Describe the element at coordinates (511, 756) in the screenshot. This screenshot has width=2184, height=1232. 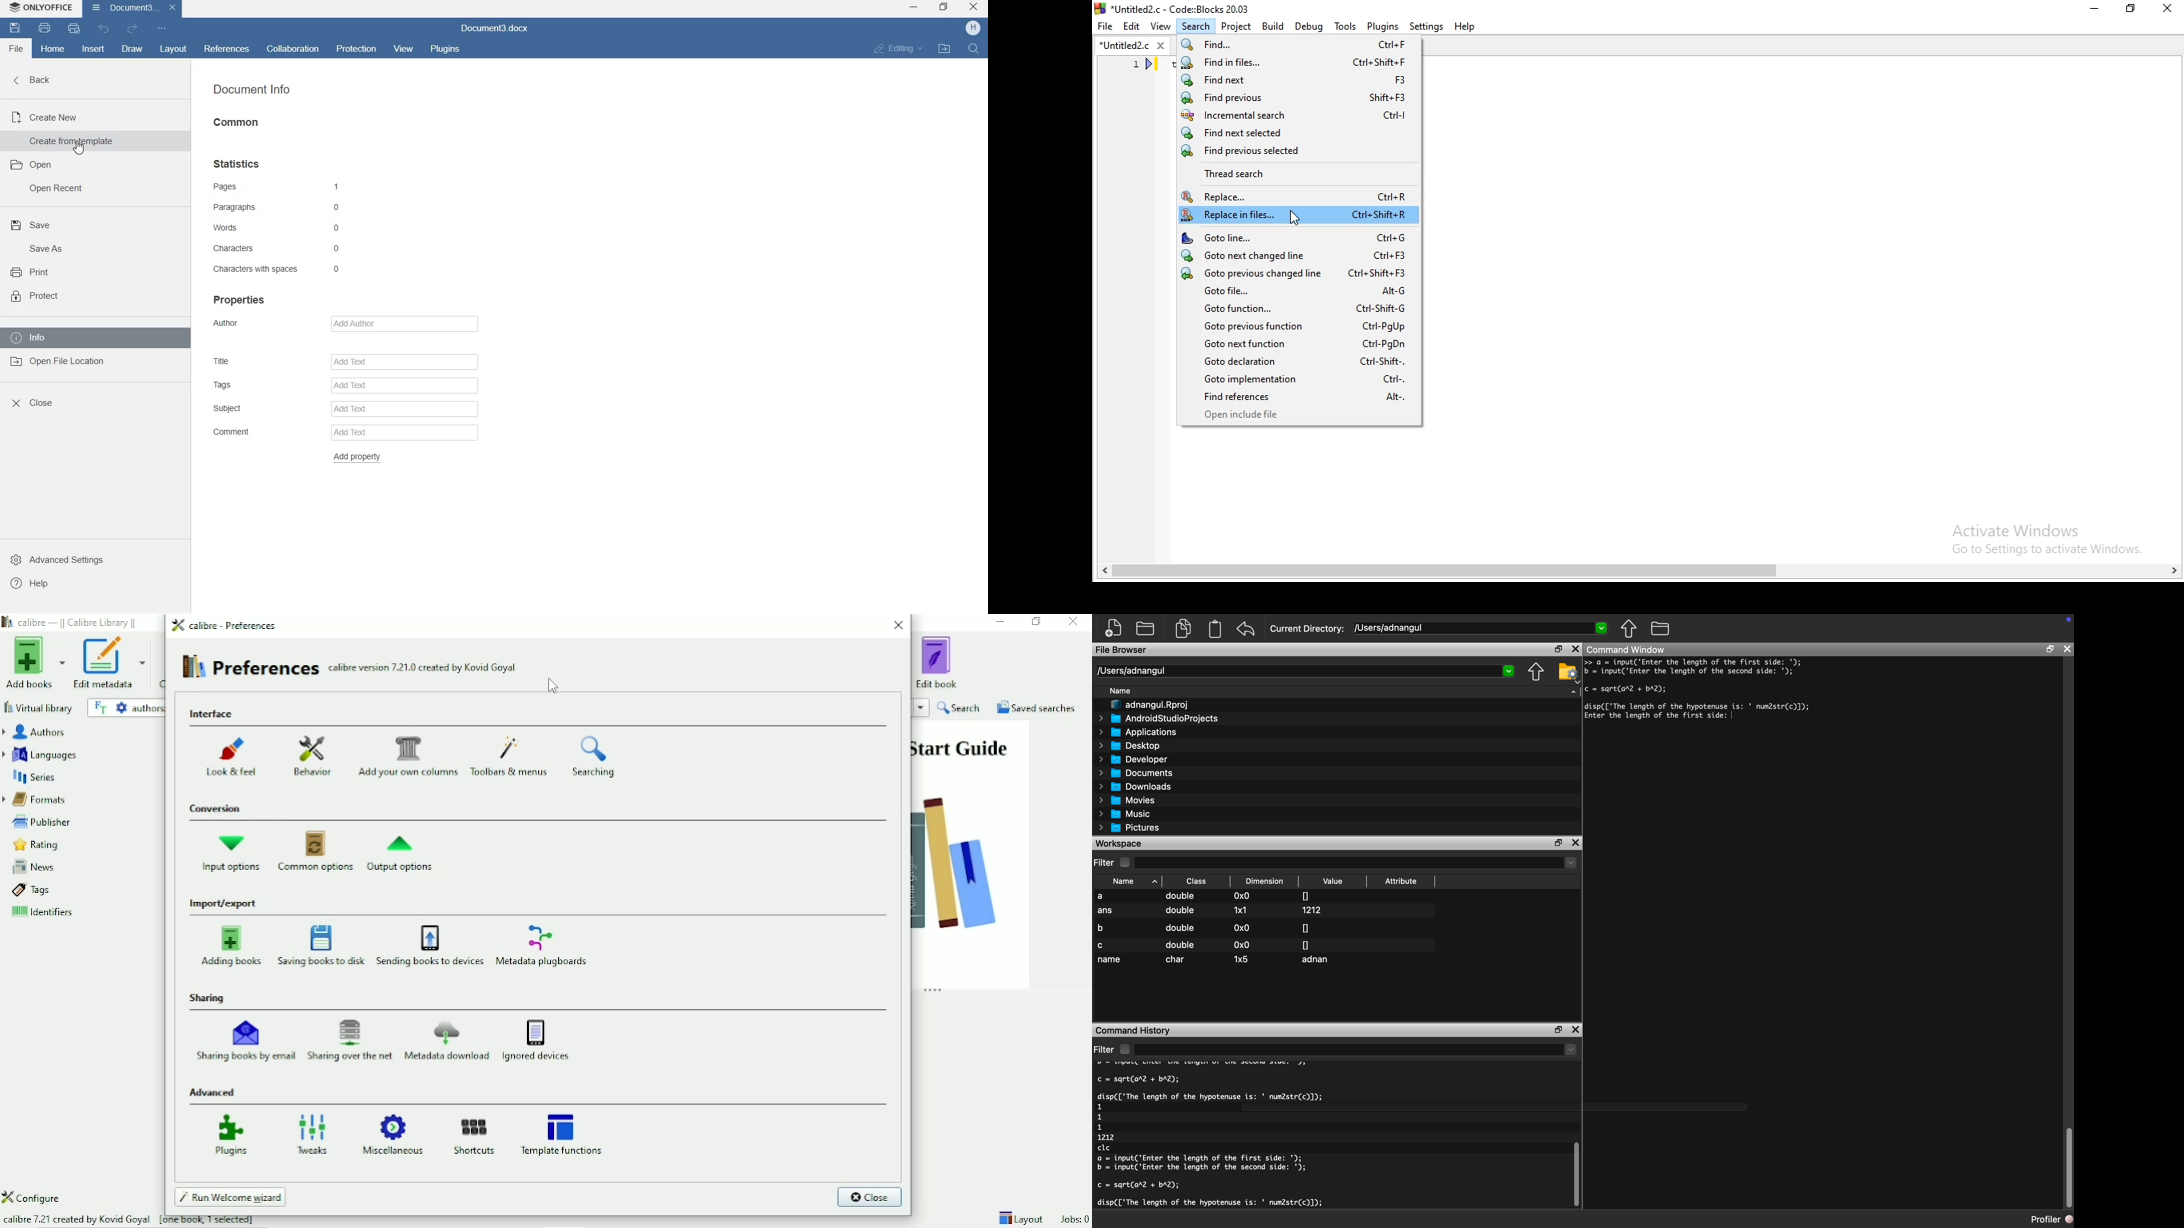
I see `Toolbars & menus` at that location.